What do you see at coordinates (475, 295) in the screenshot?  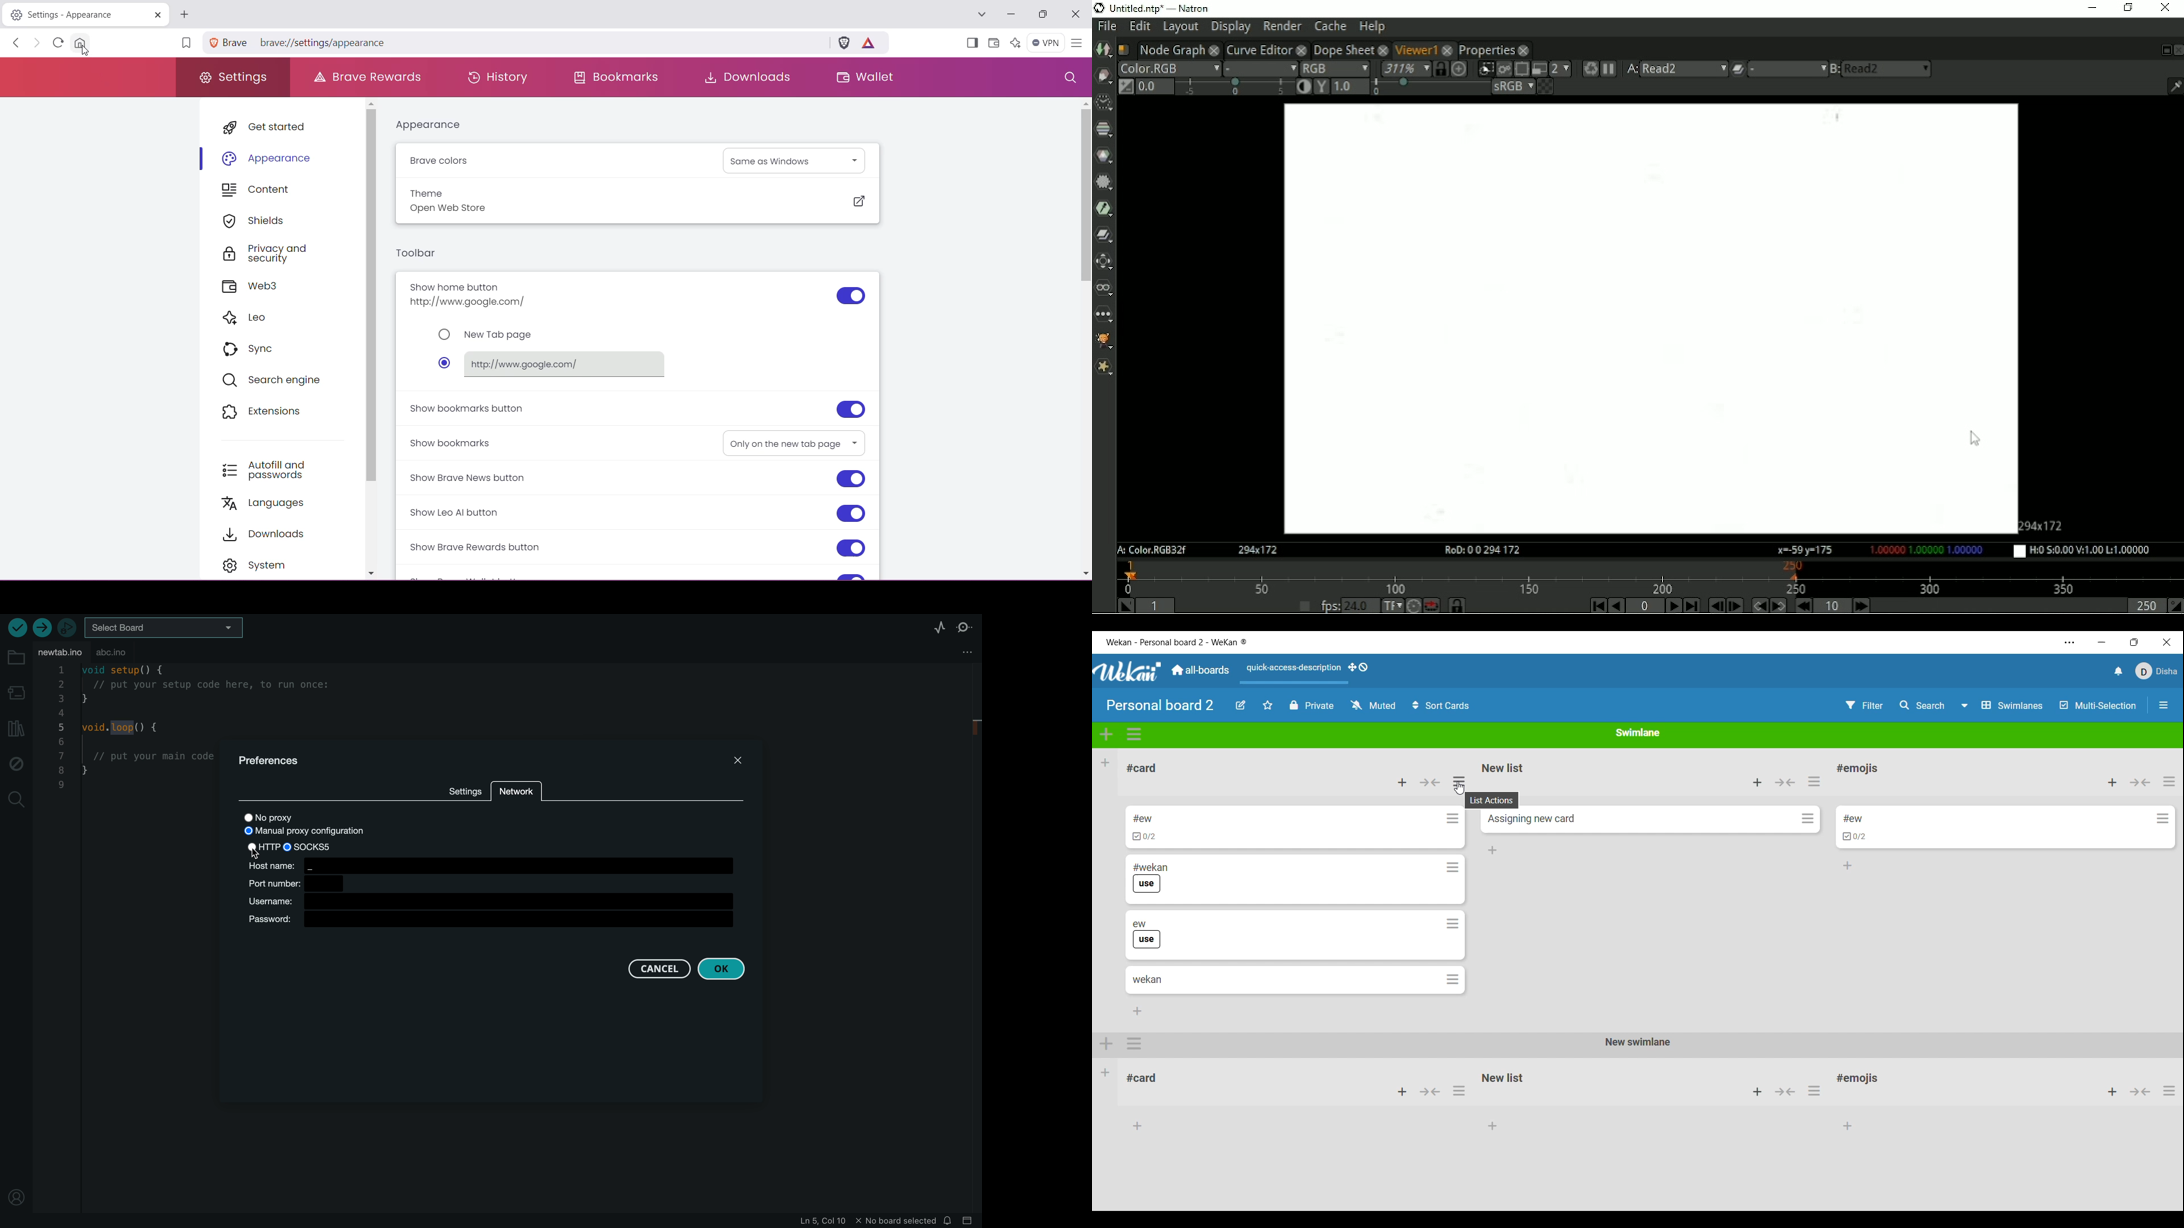 I see `Show Home Button` at bounding box center [475, 295].